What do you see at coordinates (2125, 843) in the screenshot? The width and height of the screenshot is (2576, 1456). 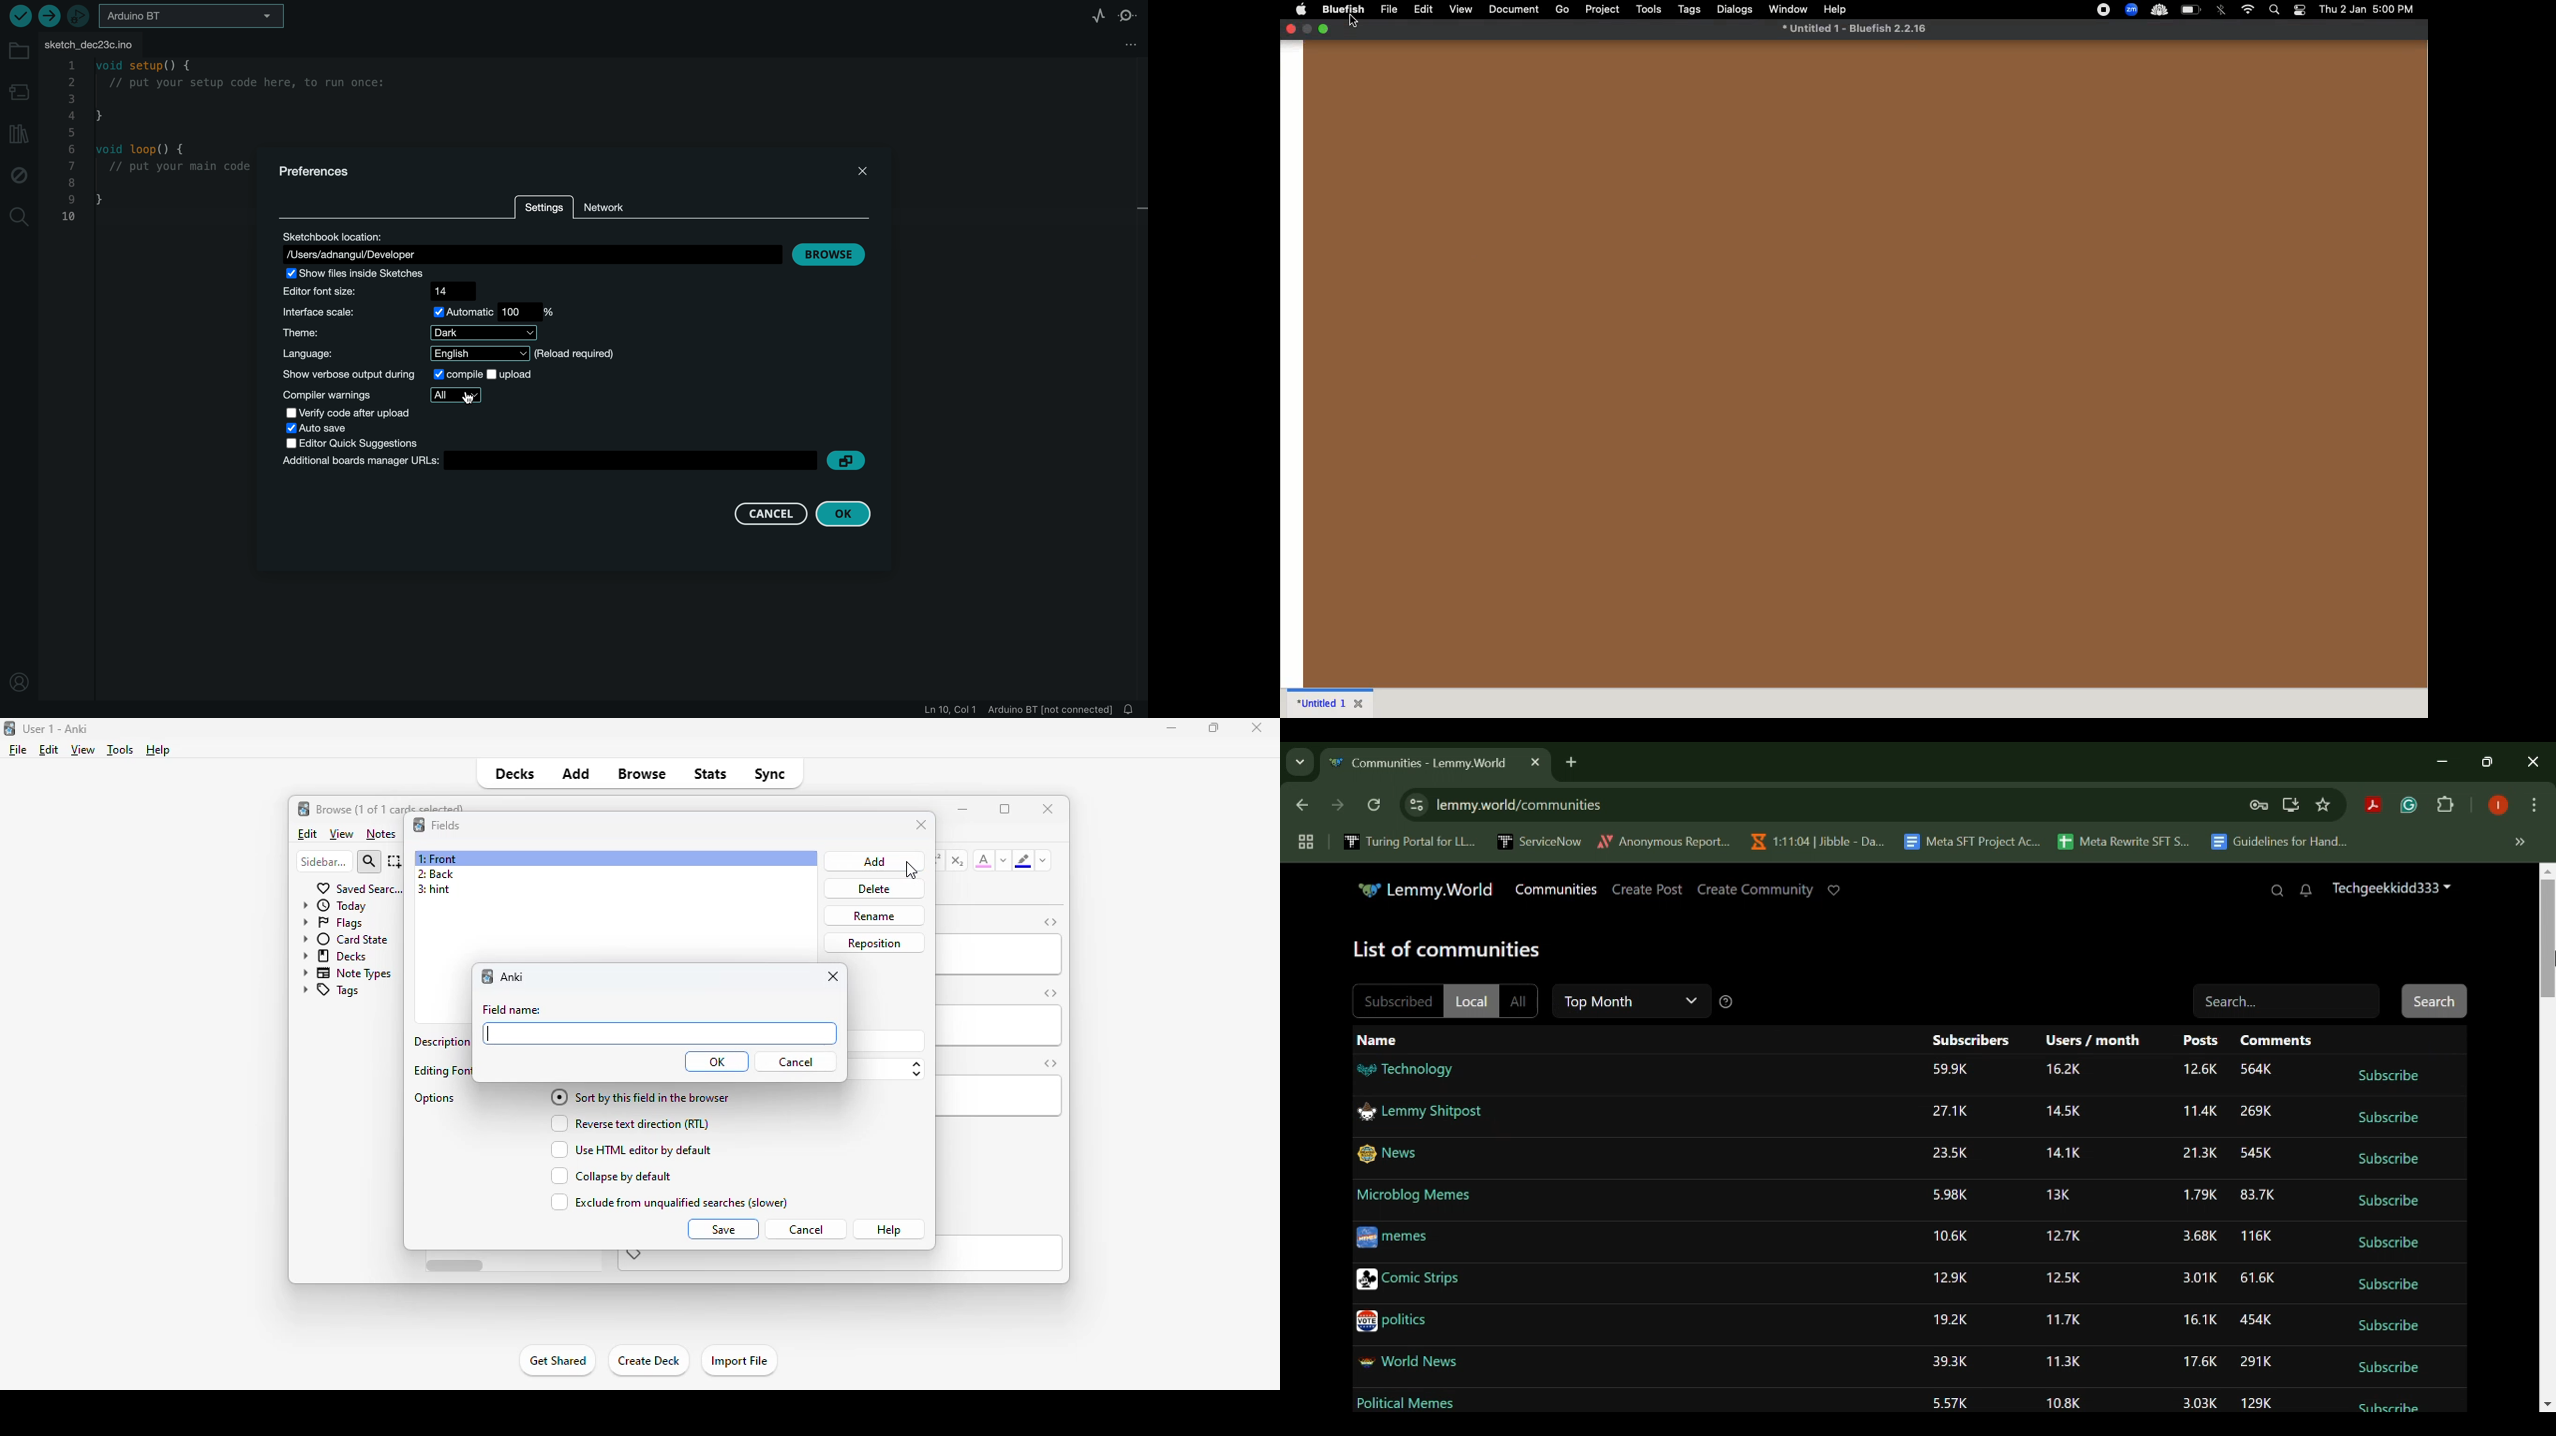 I see `Meta Rewrite SFT S...` at bounding box center [2125, 843].